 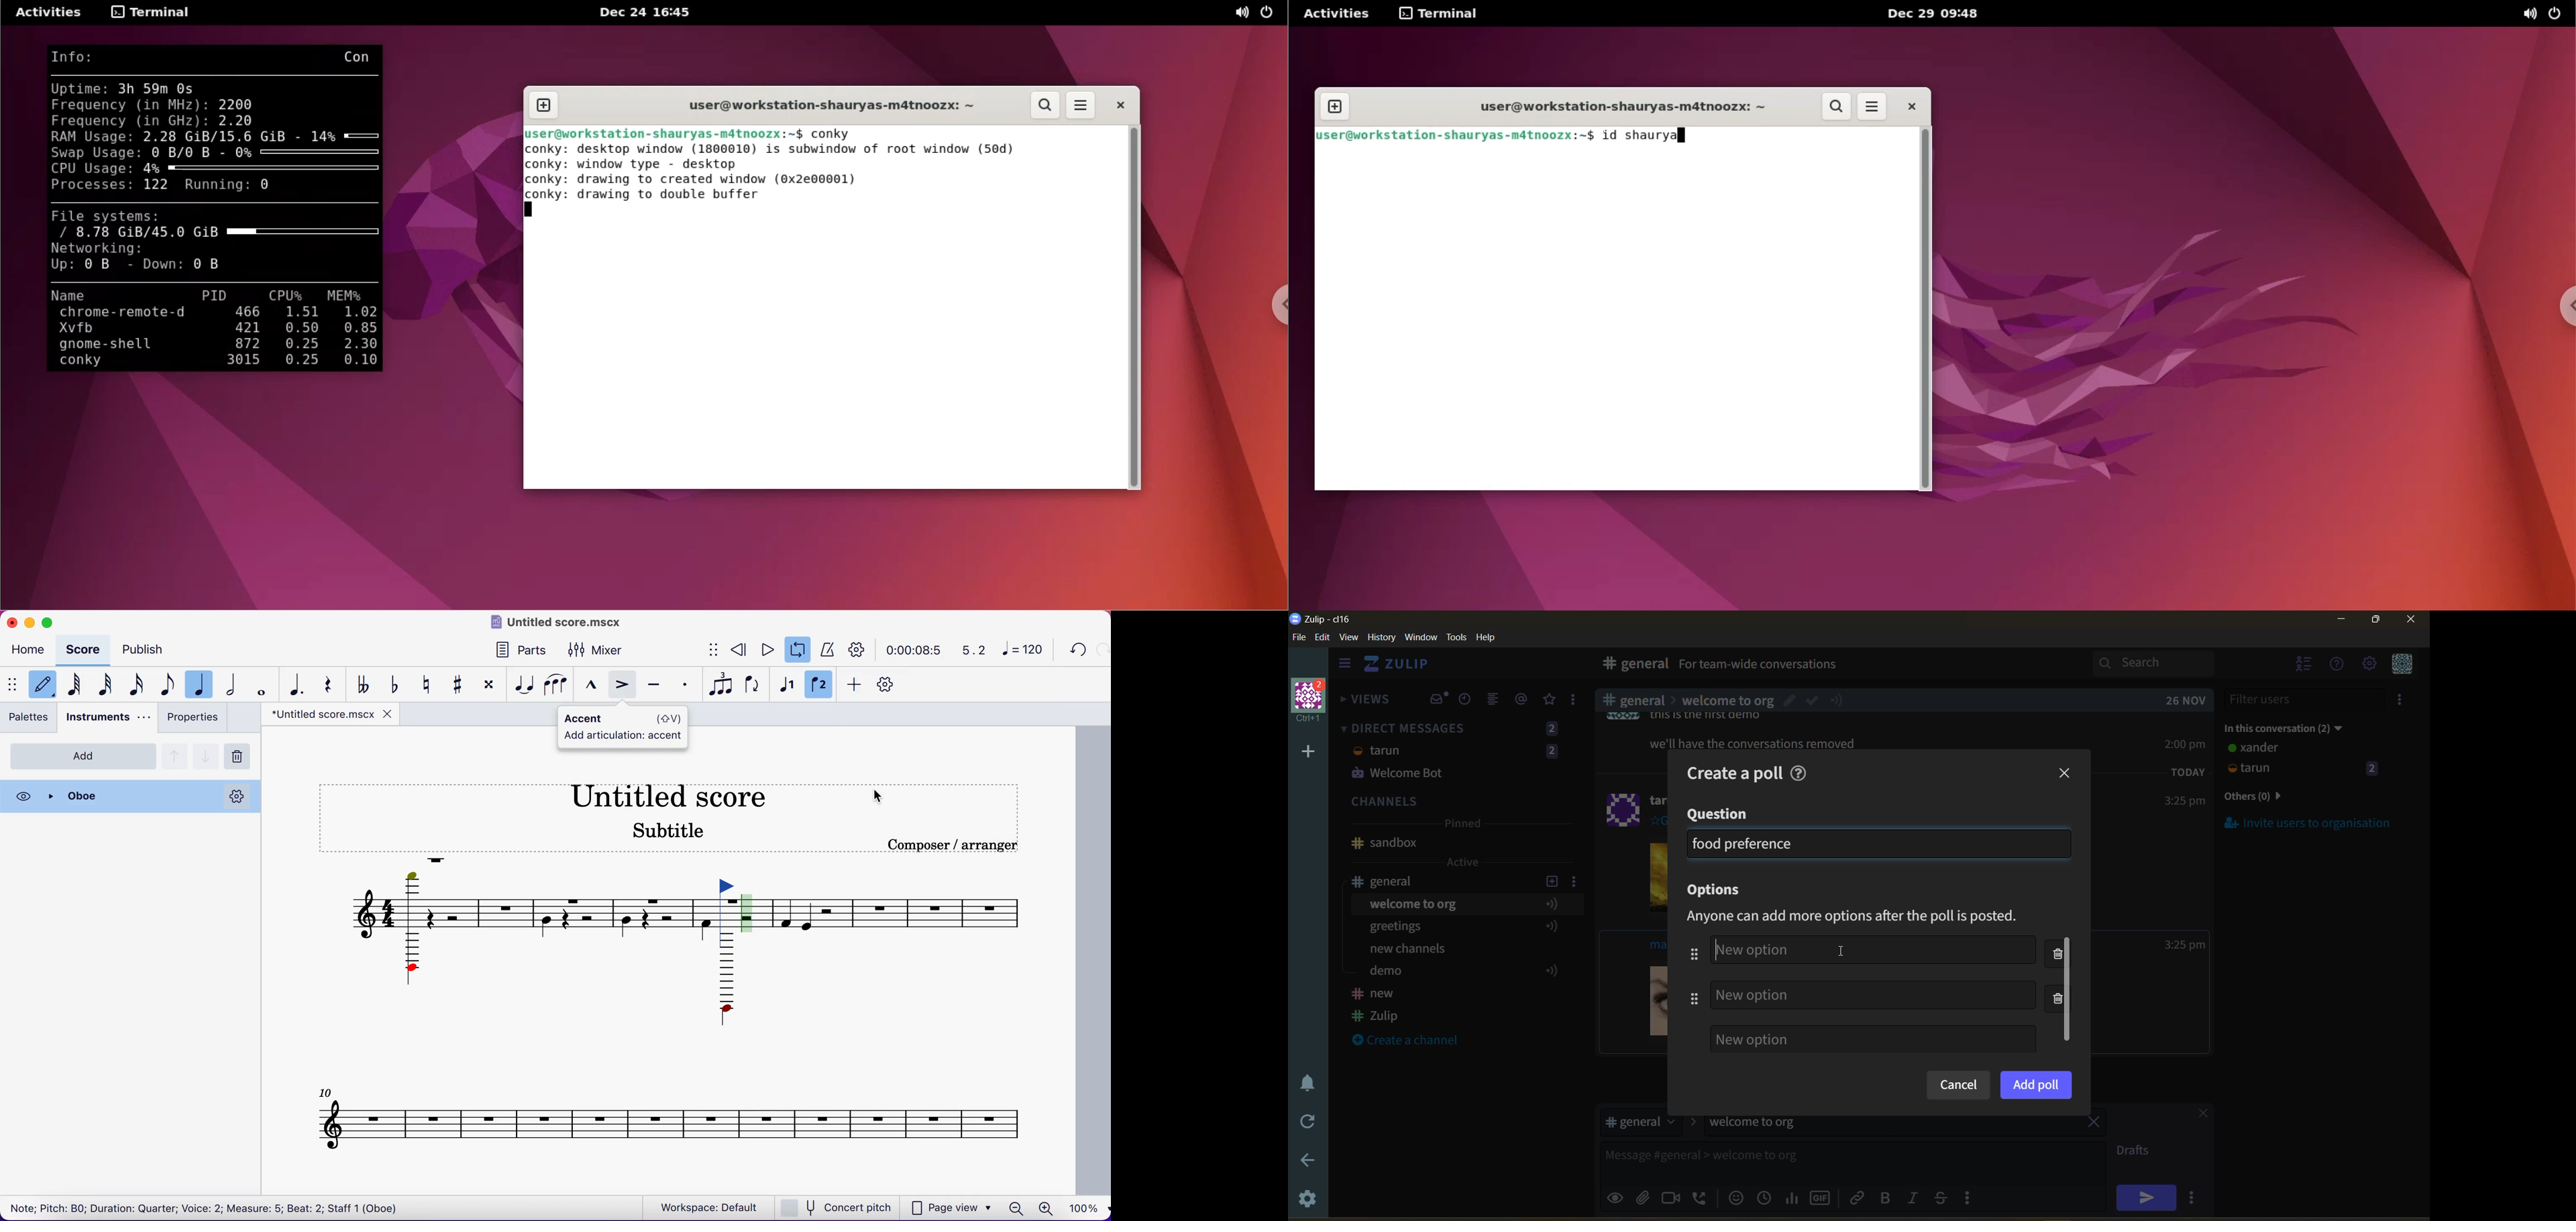 What do you see at coordinates (1719, 891) in the screenshot?
I see `options` at bounding box center [1719, 891].